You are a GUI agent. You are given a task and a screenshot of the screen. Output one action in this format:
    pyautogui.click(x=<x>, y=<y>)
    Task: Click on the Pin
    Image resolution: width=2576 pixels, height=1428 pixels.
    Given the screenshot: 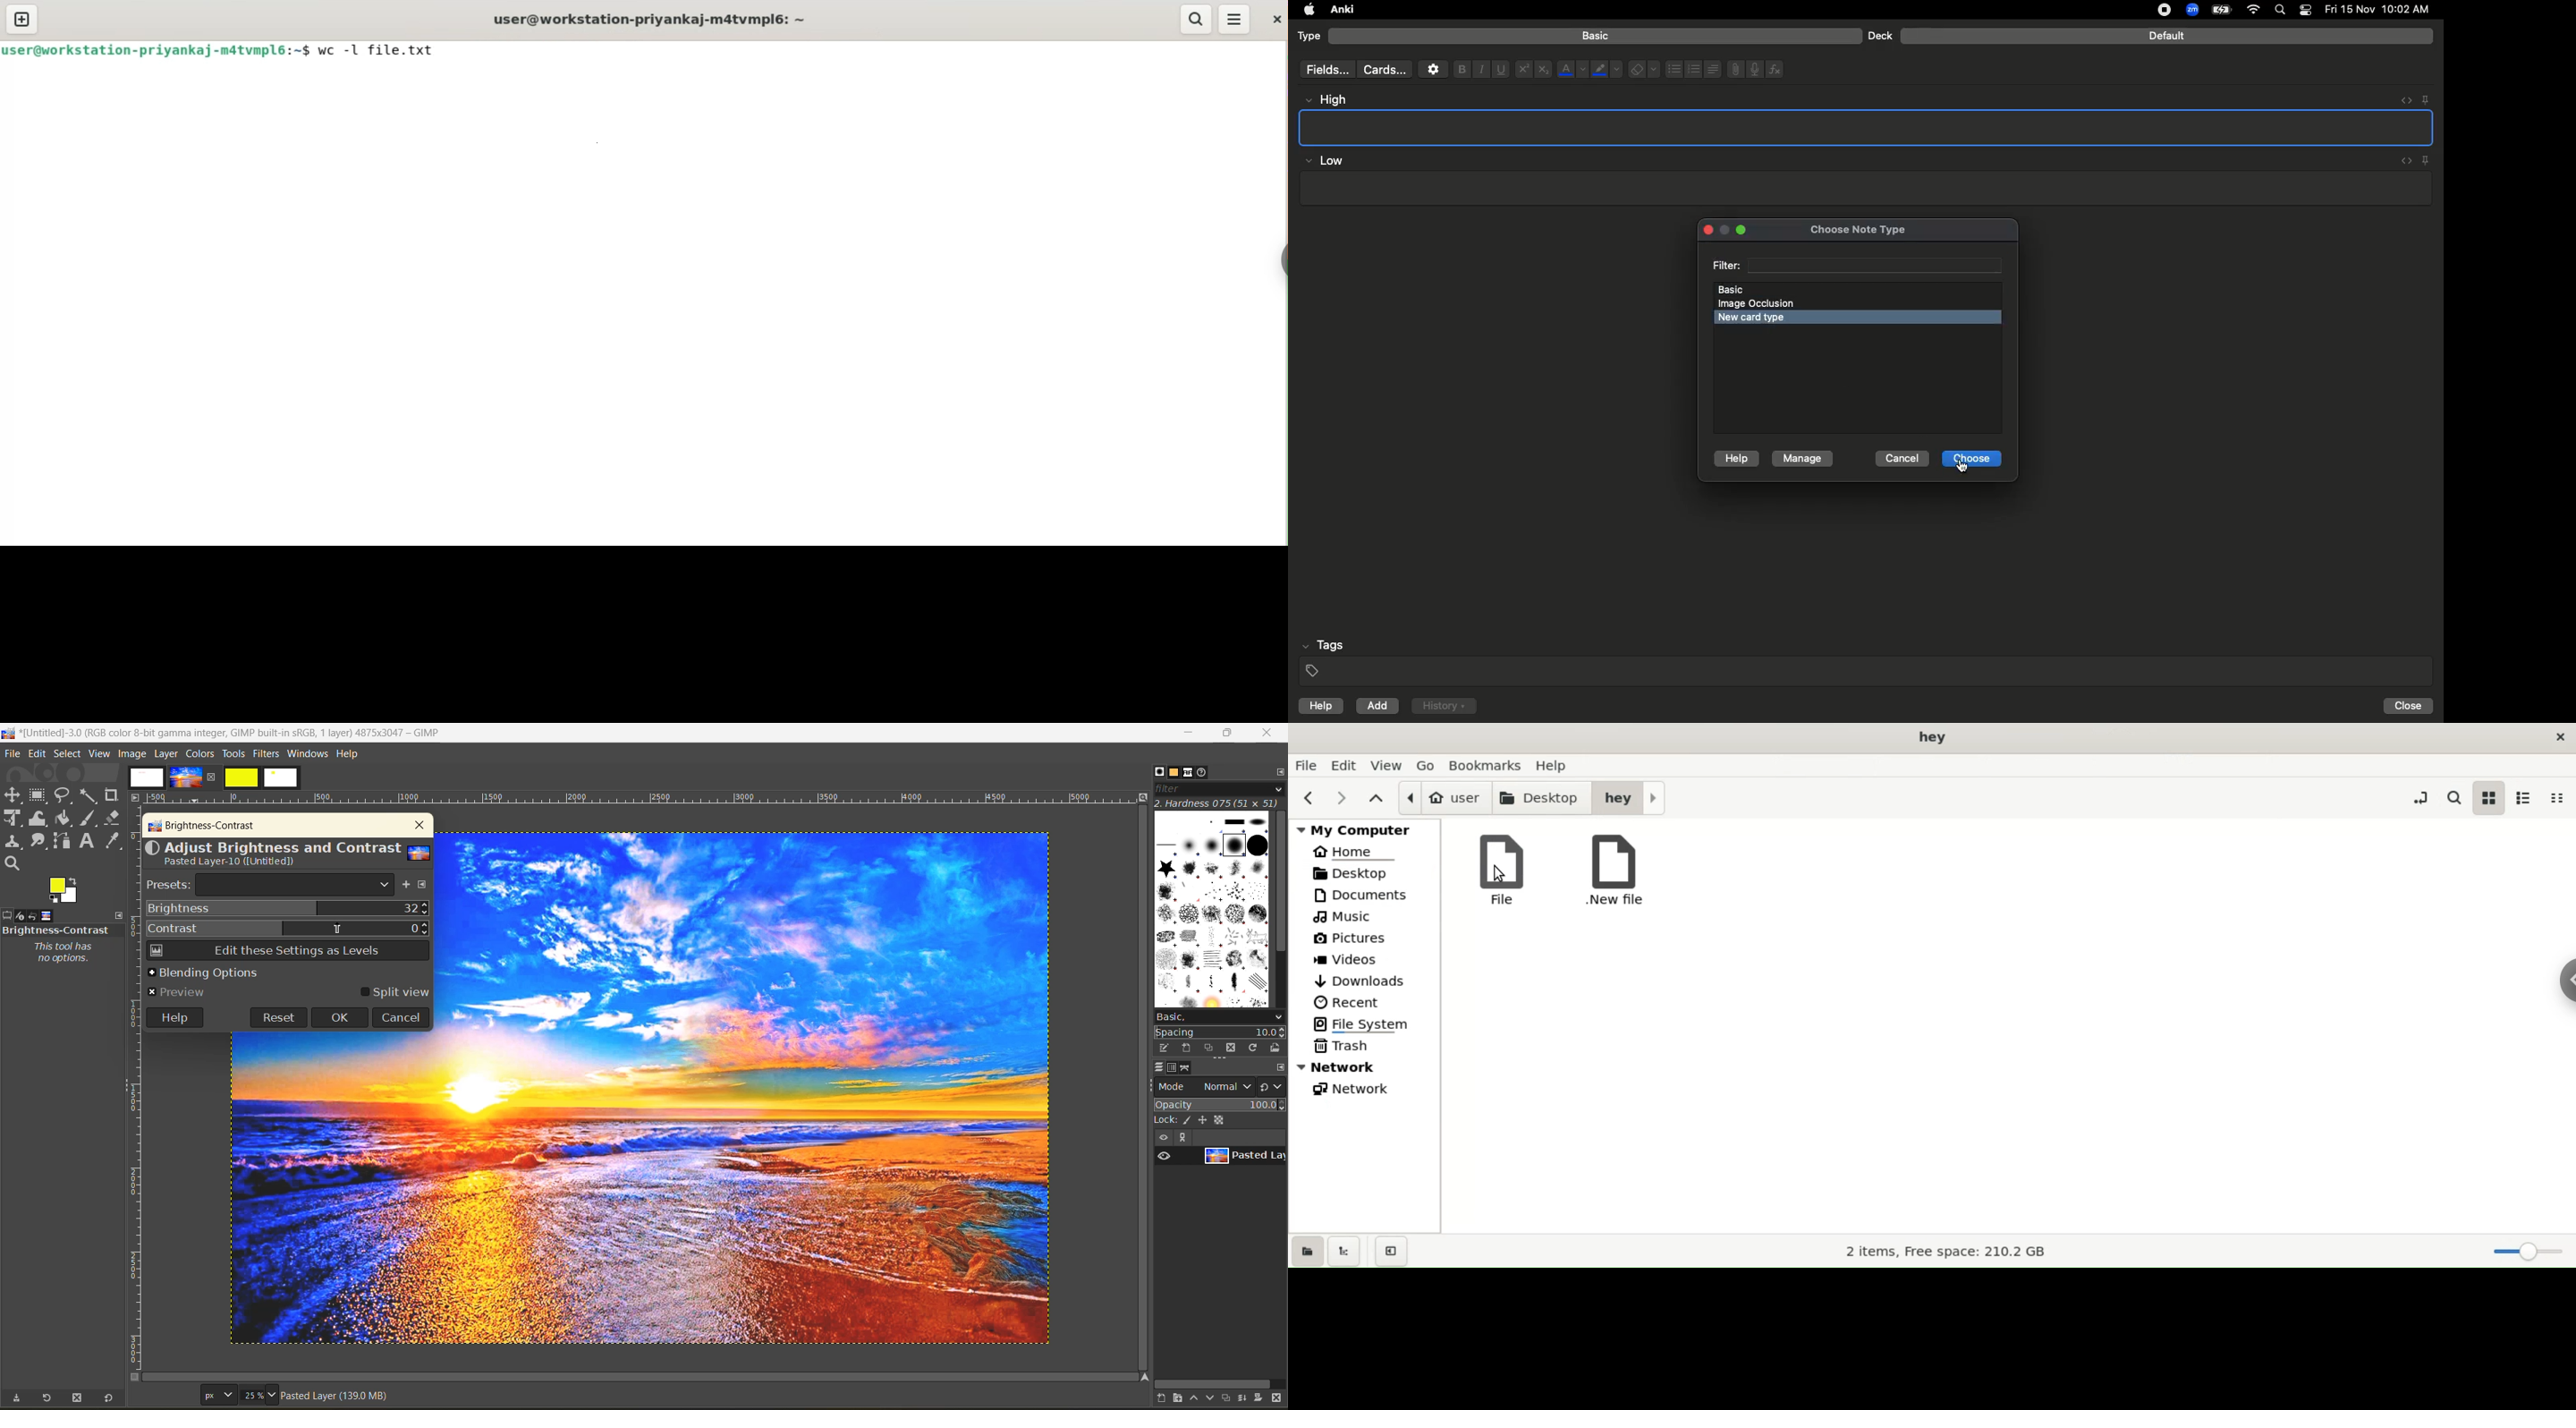 What is the action you would take?
    pyautogui.click(x=2427, y=160)
    